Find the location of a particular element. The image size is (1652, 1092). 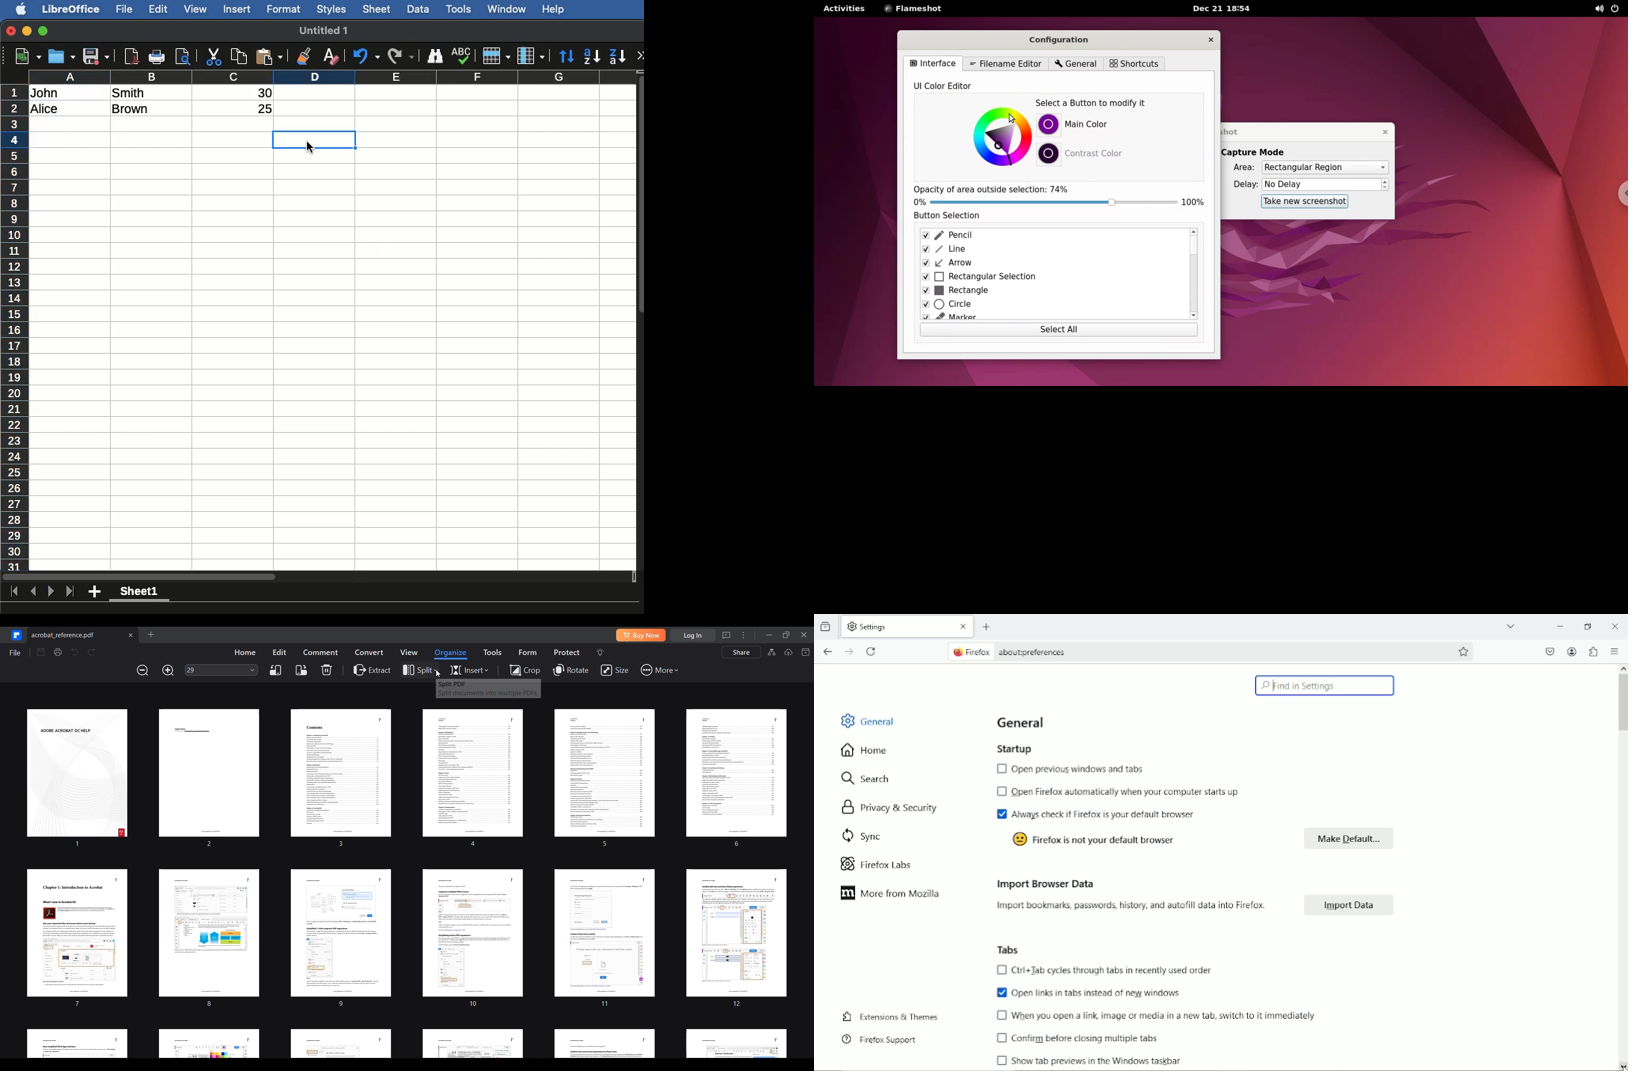

Import bookmarks, passwords, history, and autofill data into Firefox. is located at coordinates (1138, 908).